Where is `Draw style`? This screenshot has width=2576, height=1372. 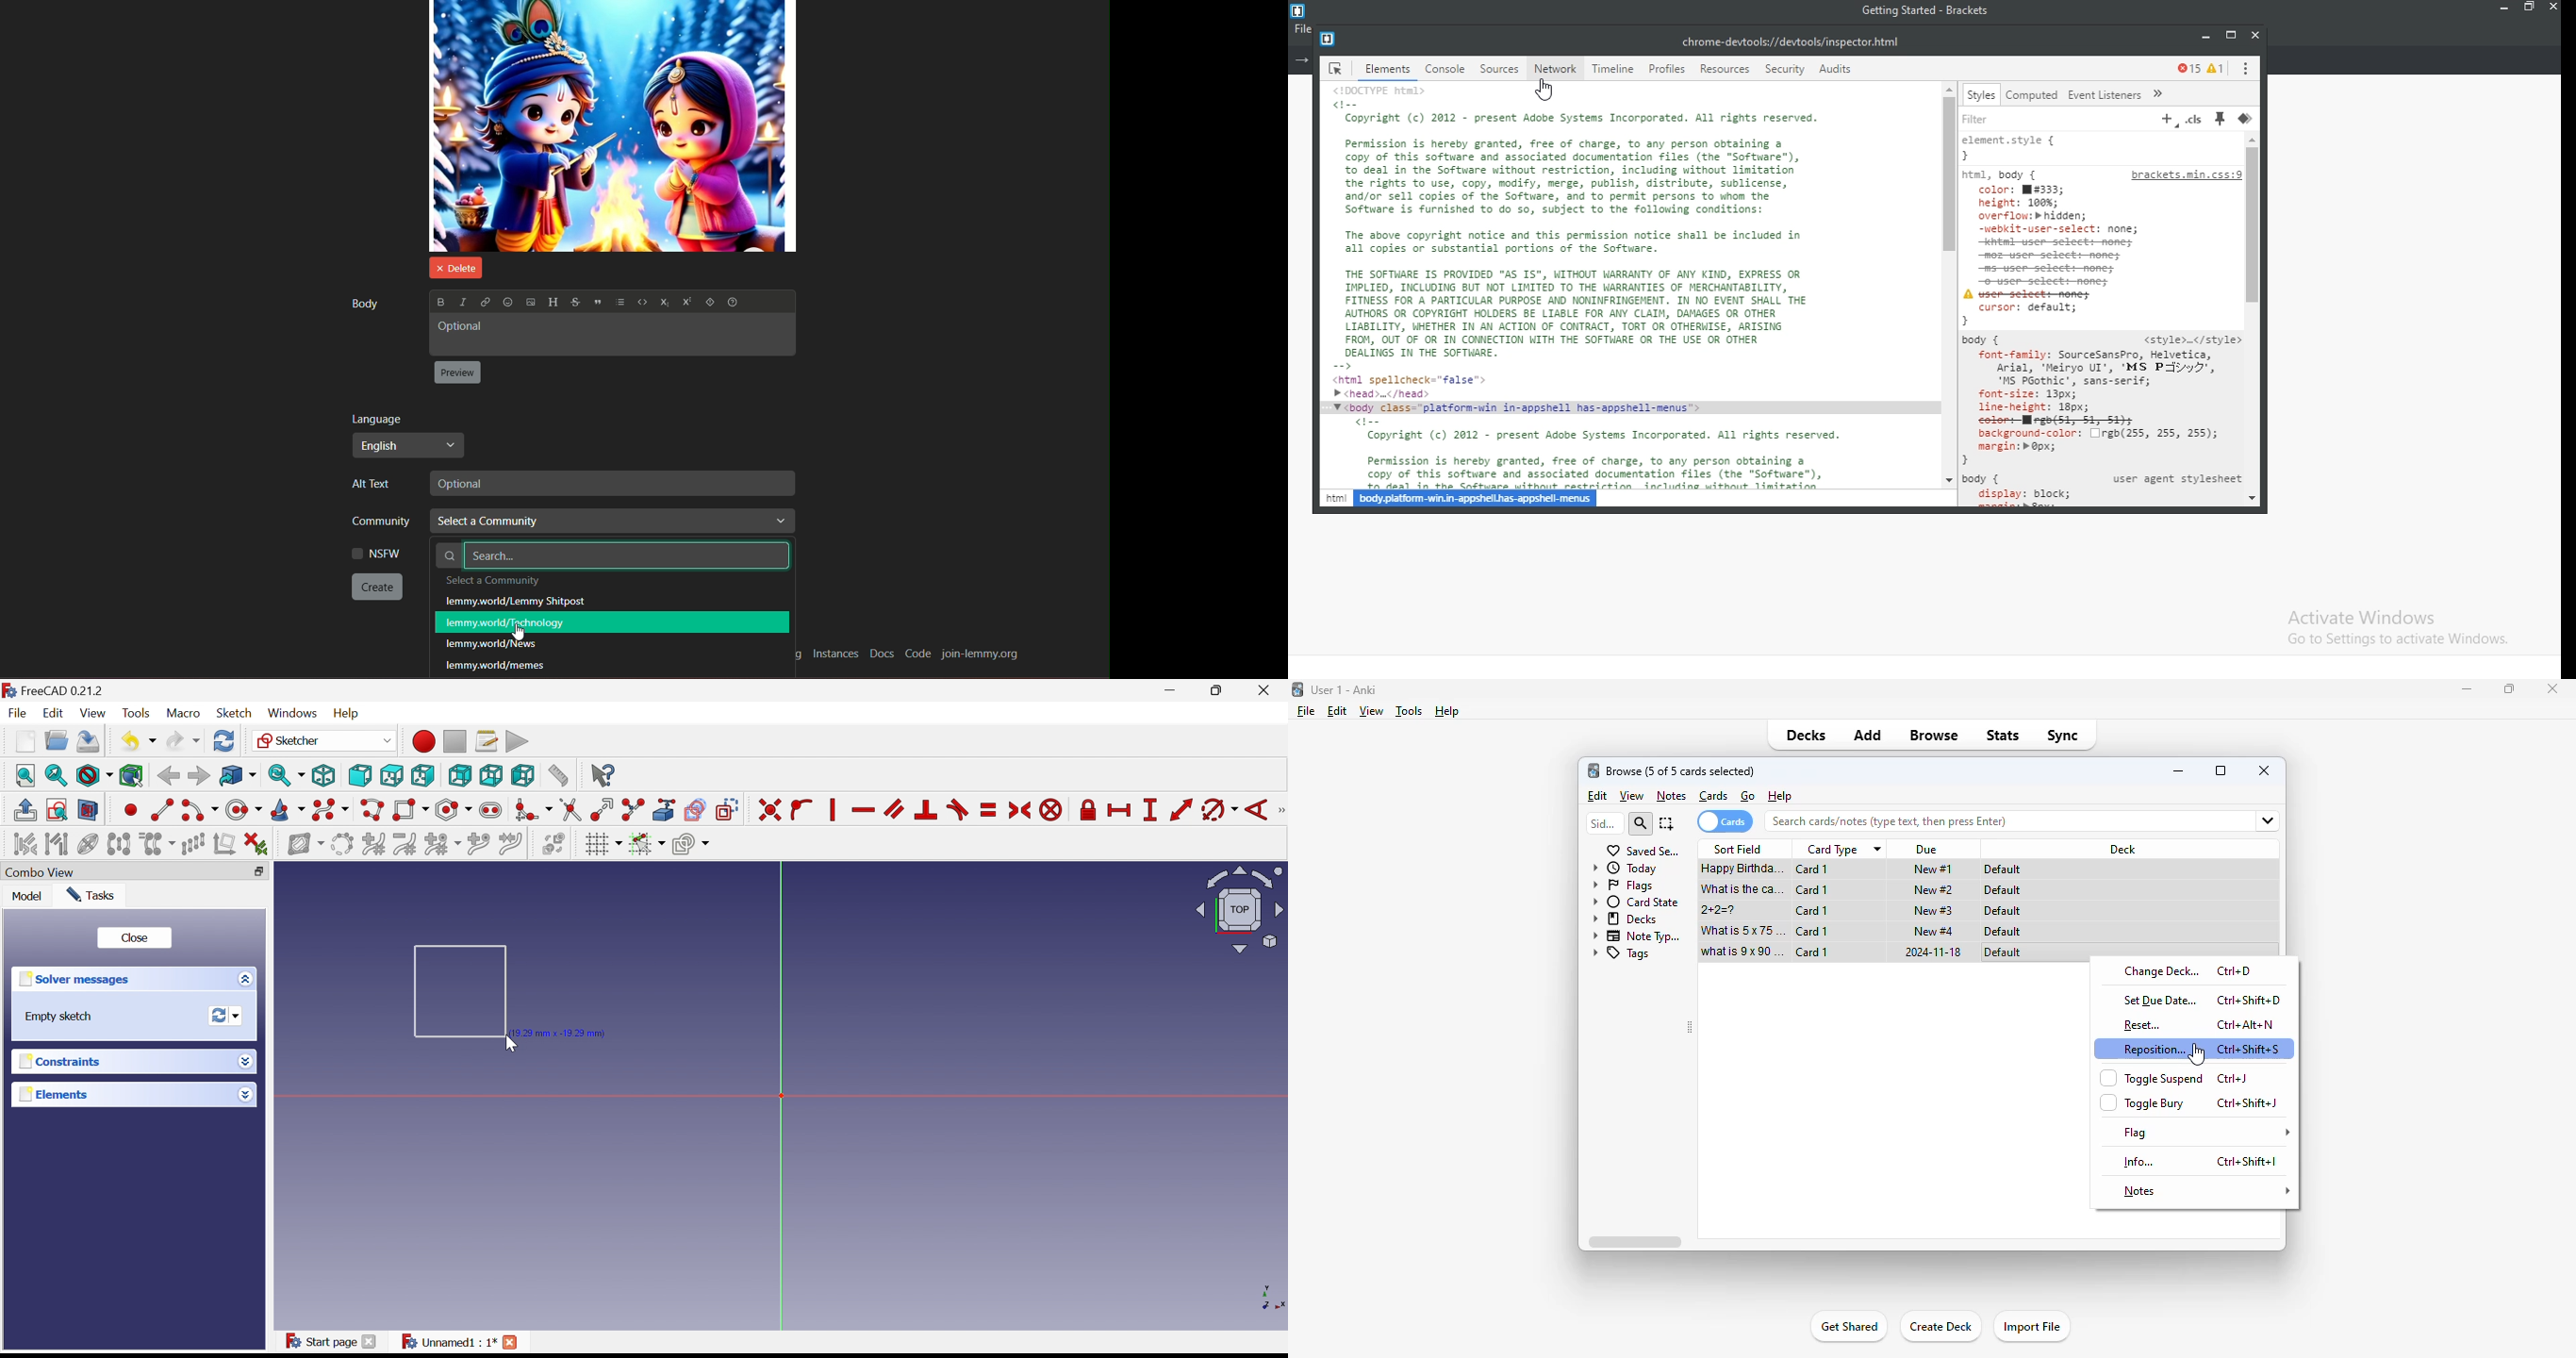 Draw style is located at coordinates (94, 776).